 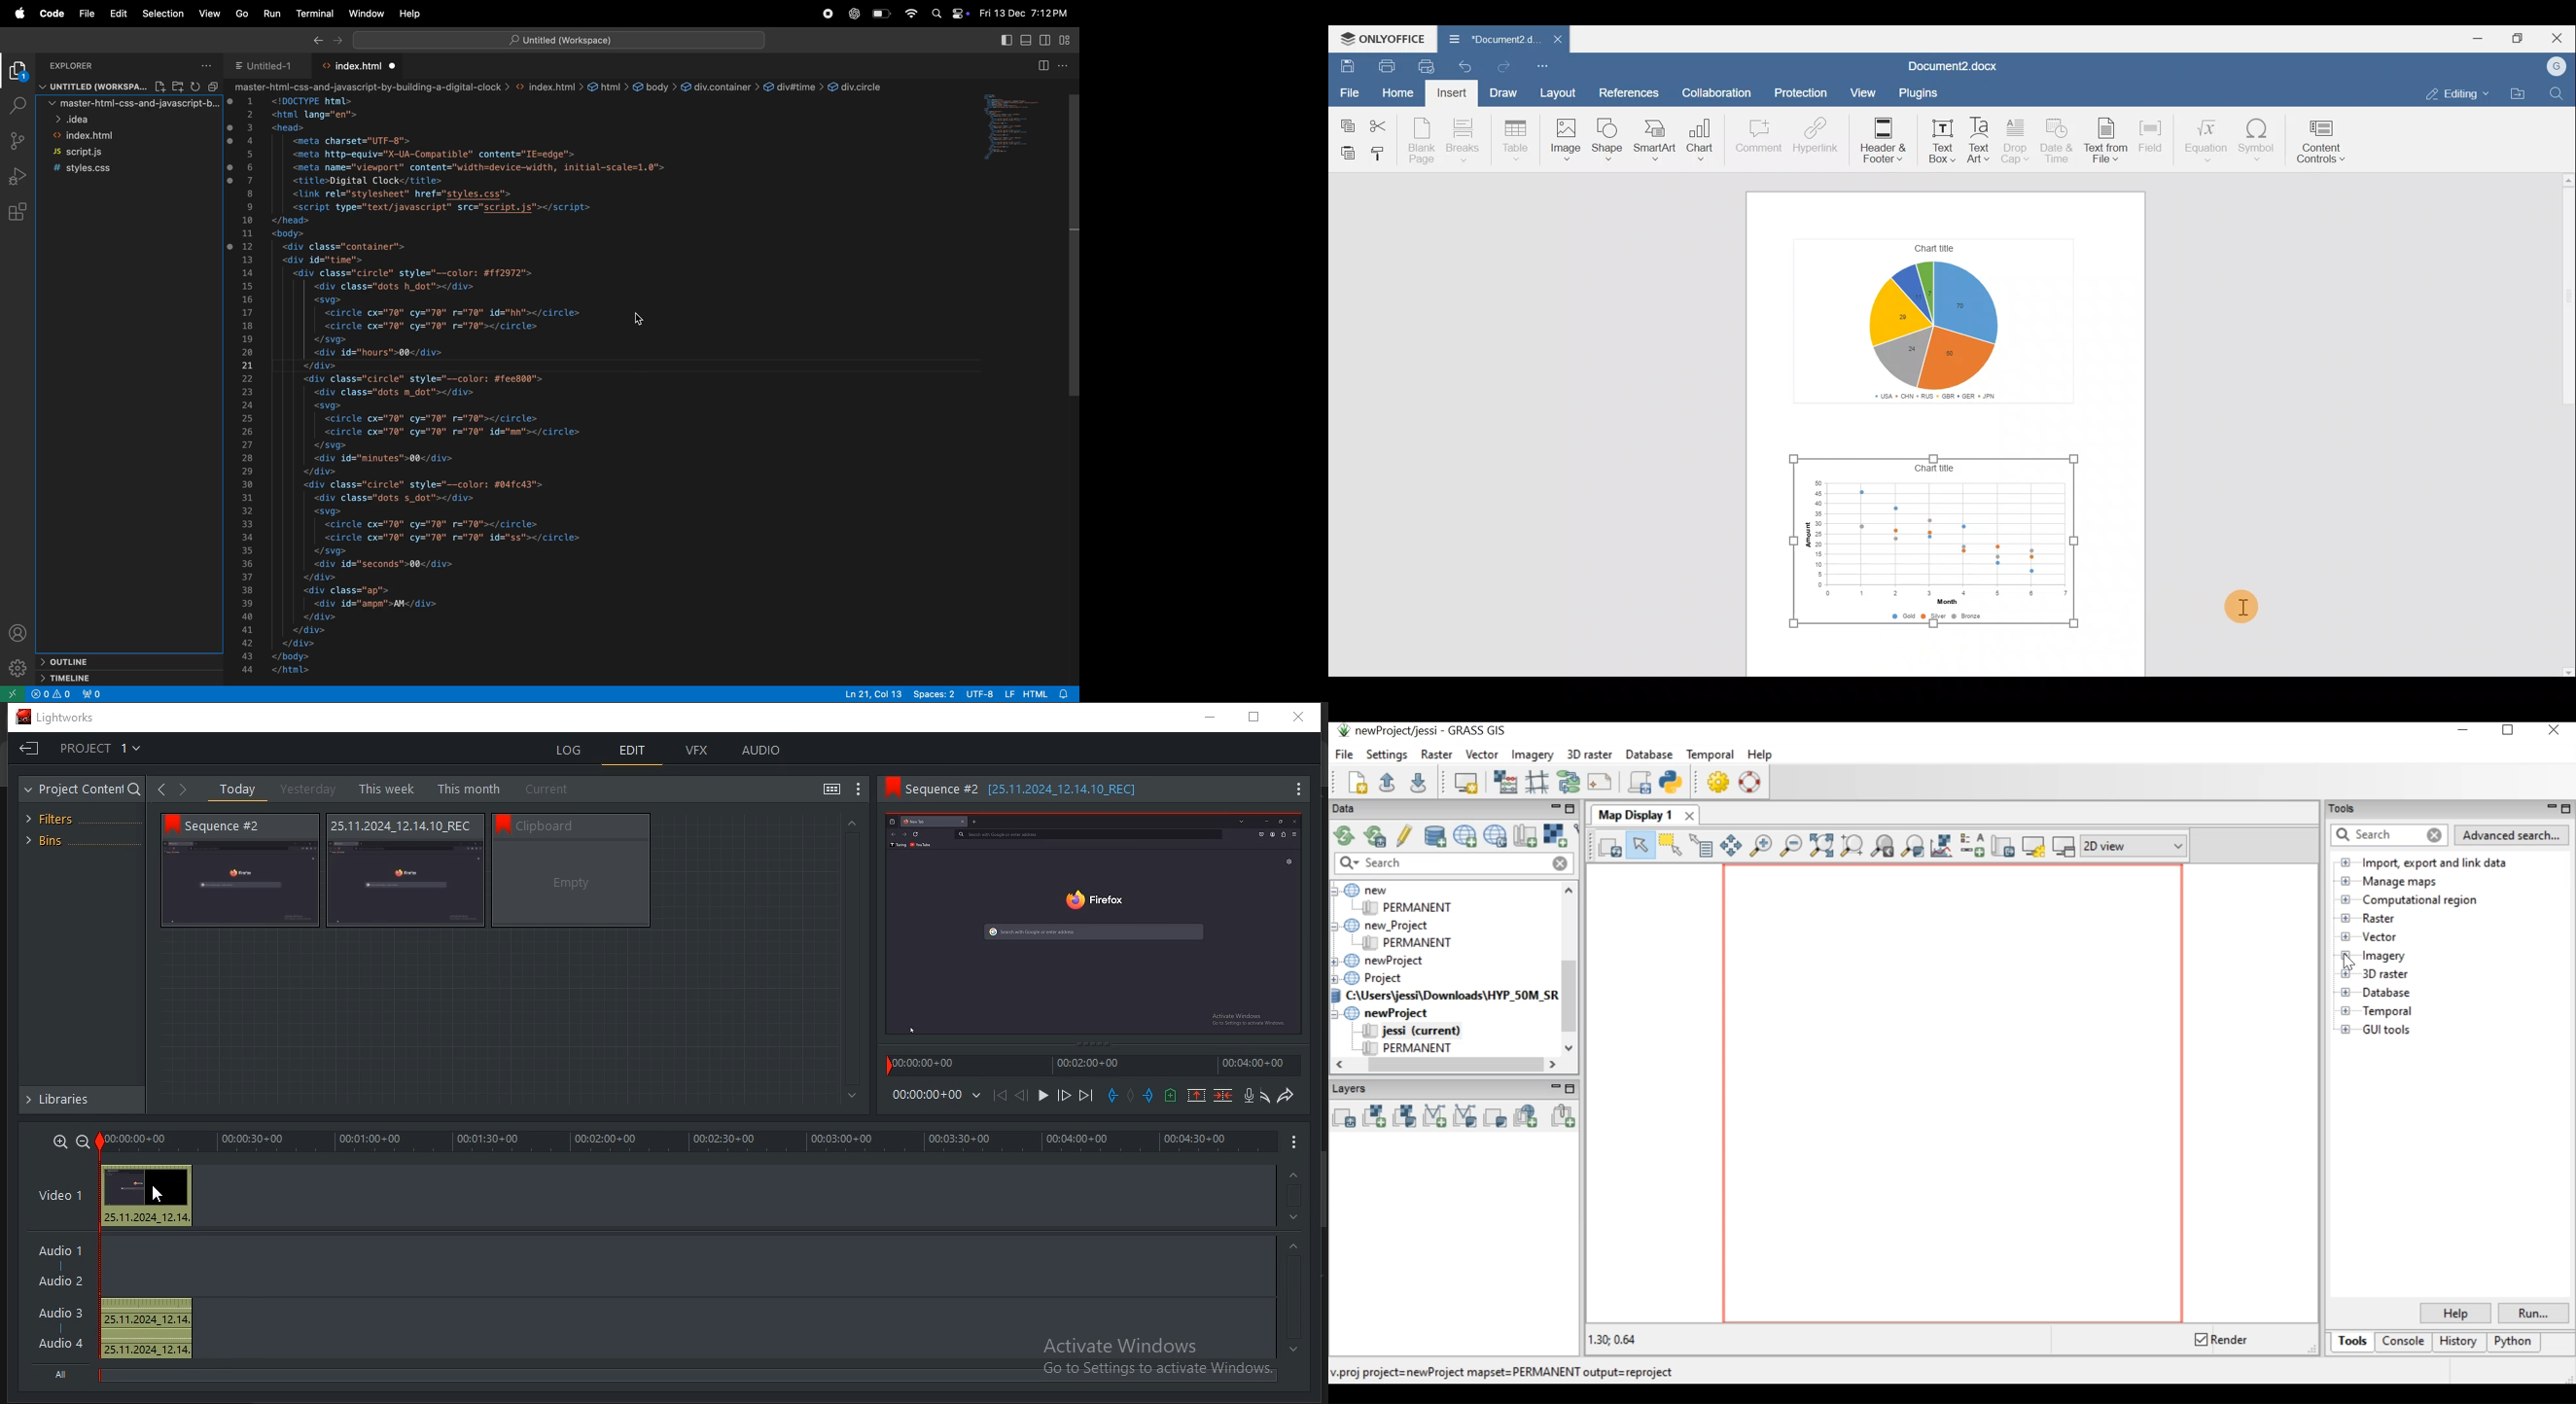 I want to click on Sequence information, so click(x=1045, y=790).